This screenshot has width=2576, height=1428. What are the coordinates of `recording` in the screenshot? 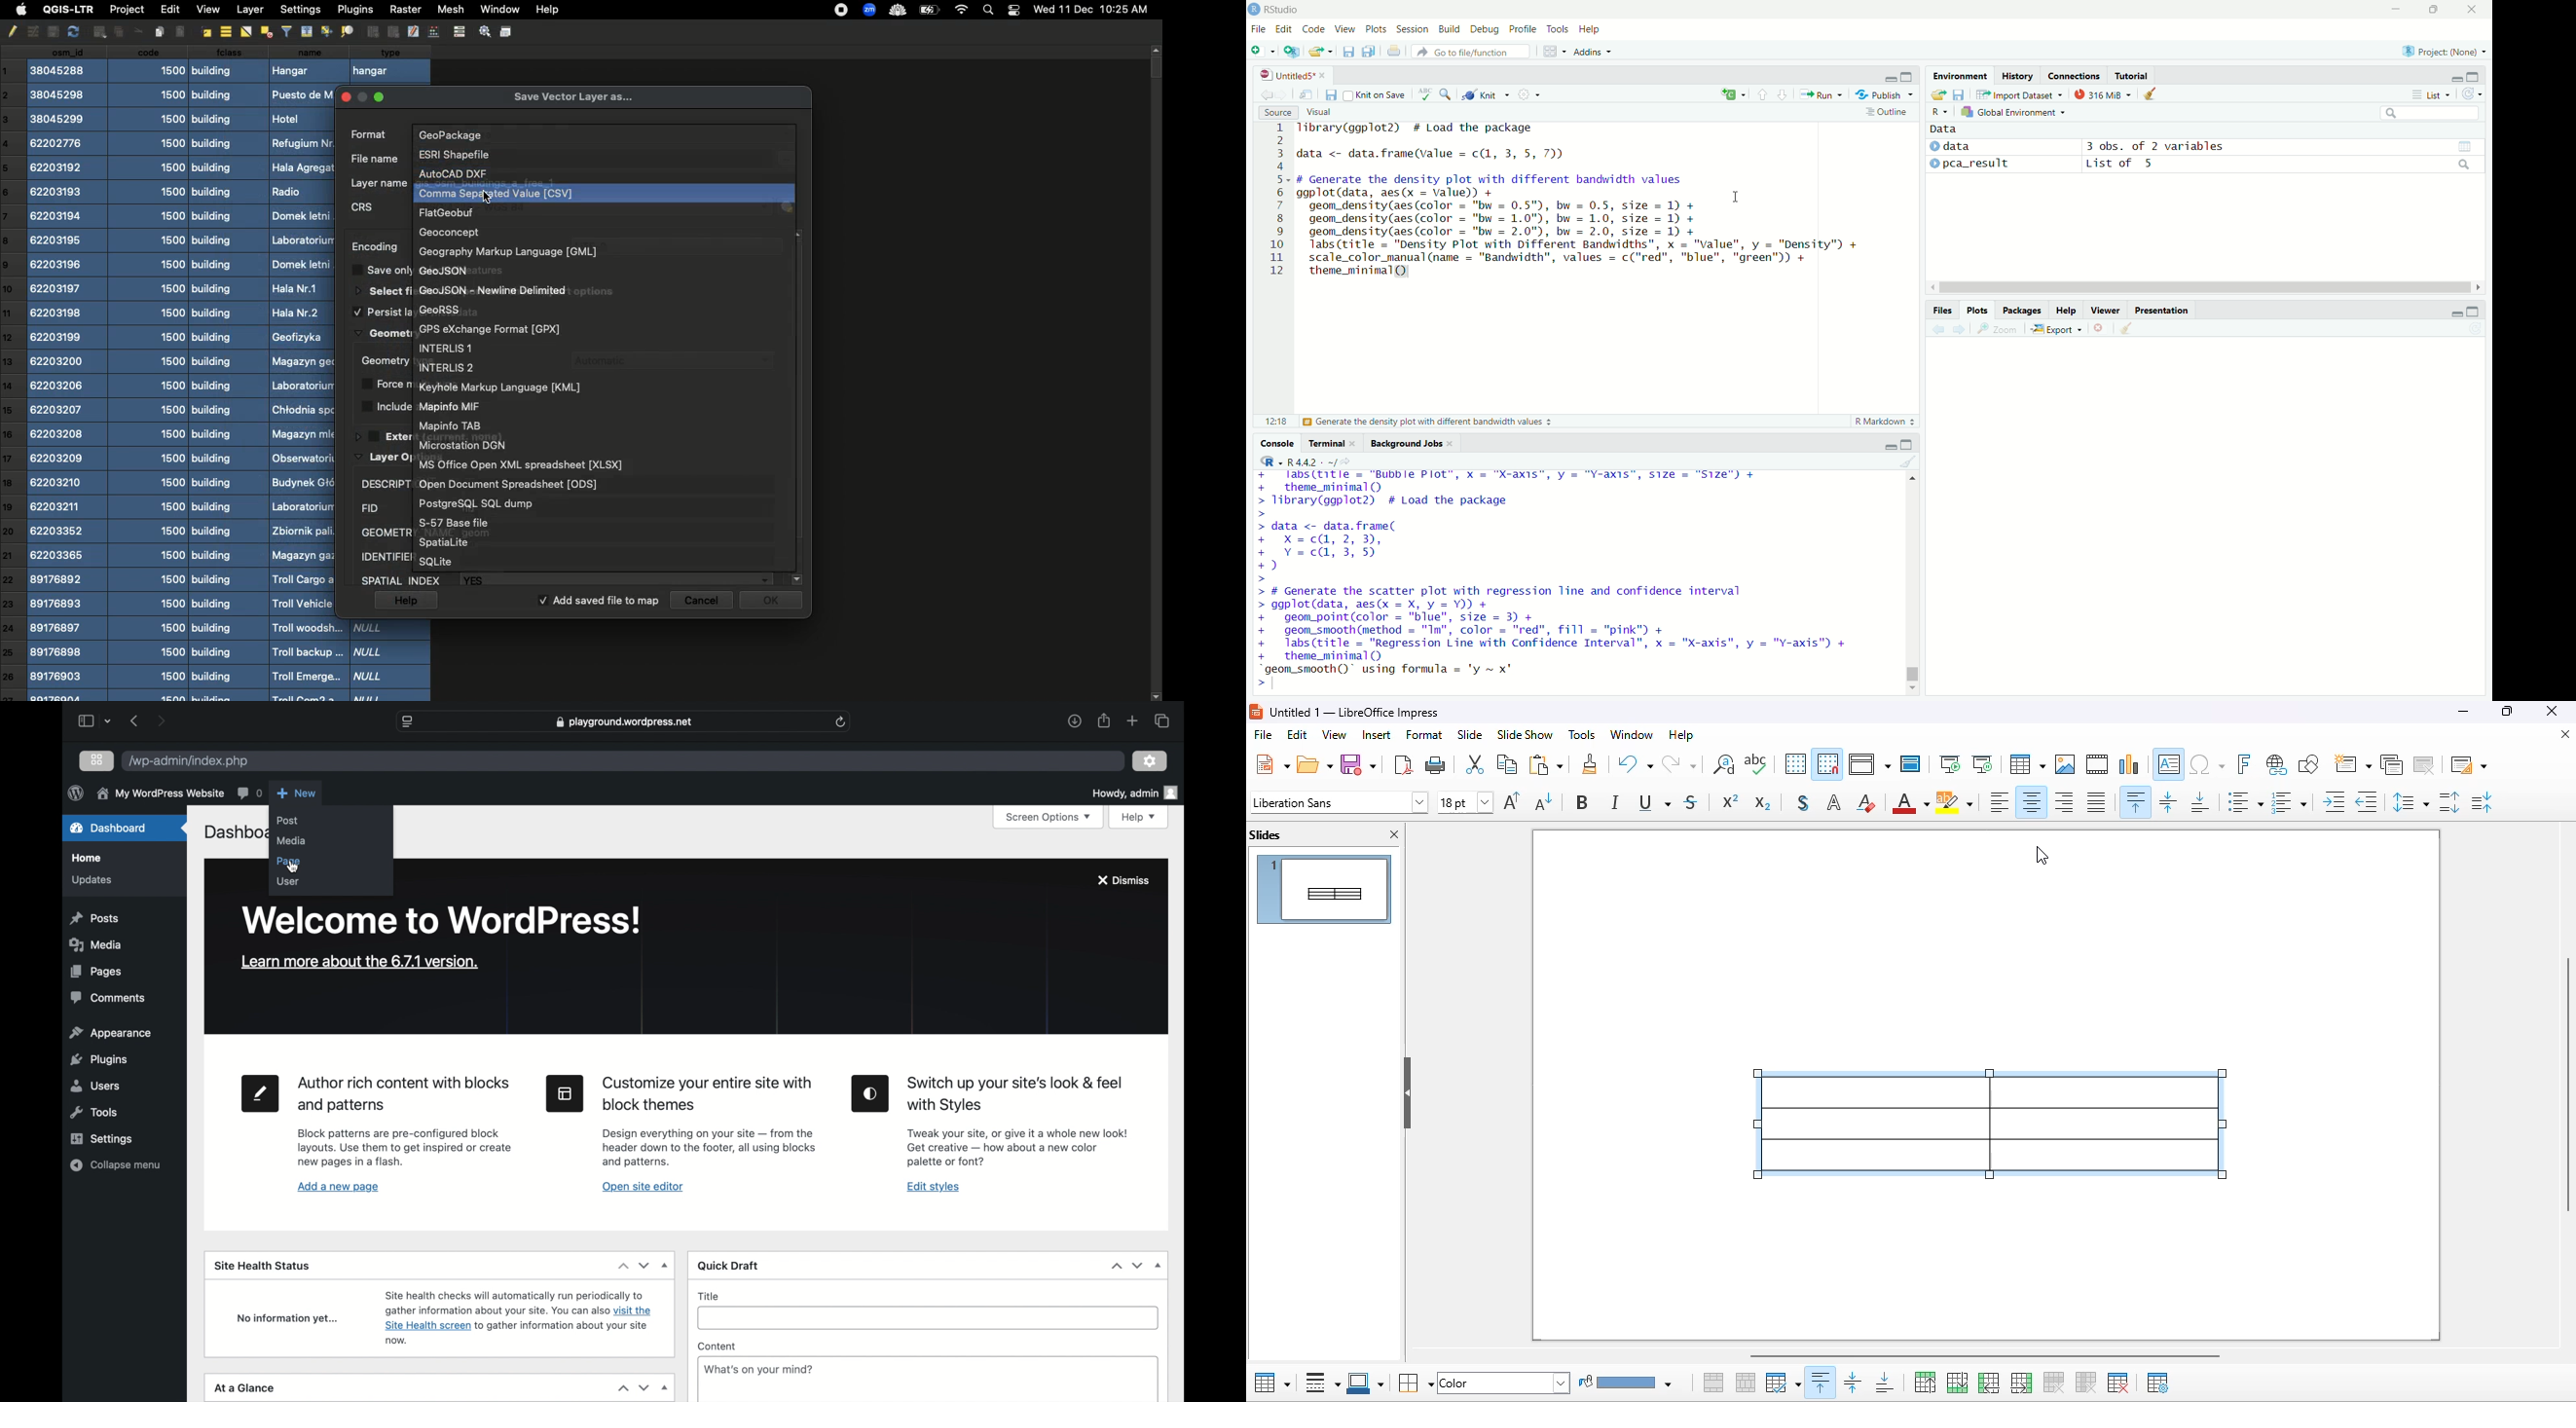 It's located at (843, 10).